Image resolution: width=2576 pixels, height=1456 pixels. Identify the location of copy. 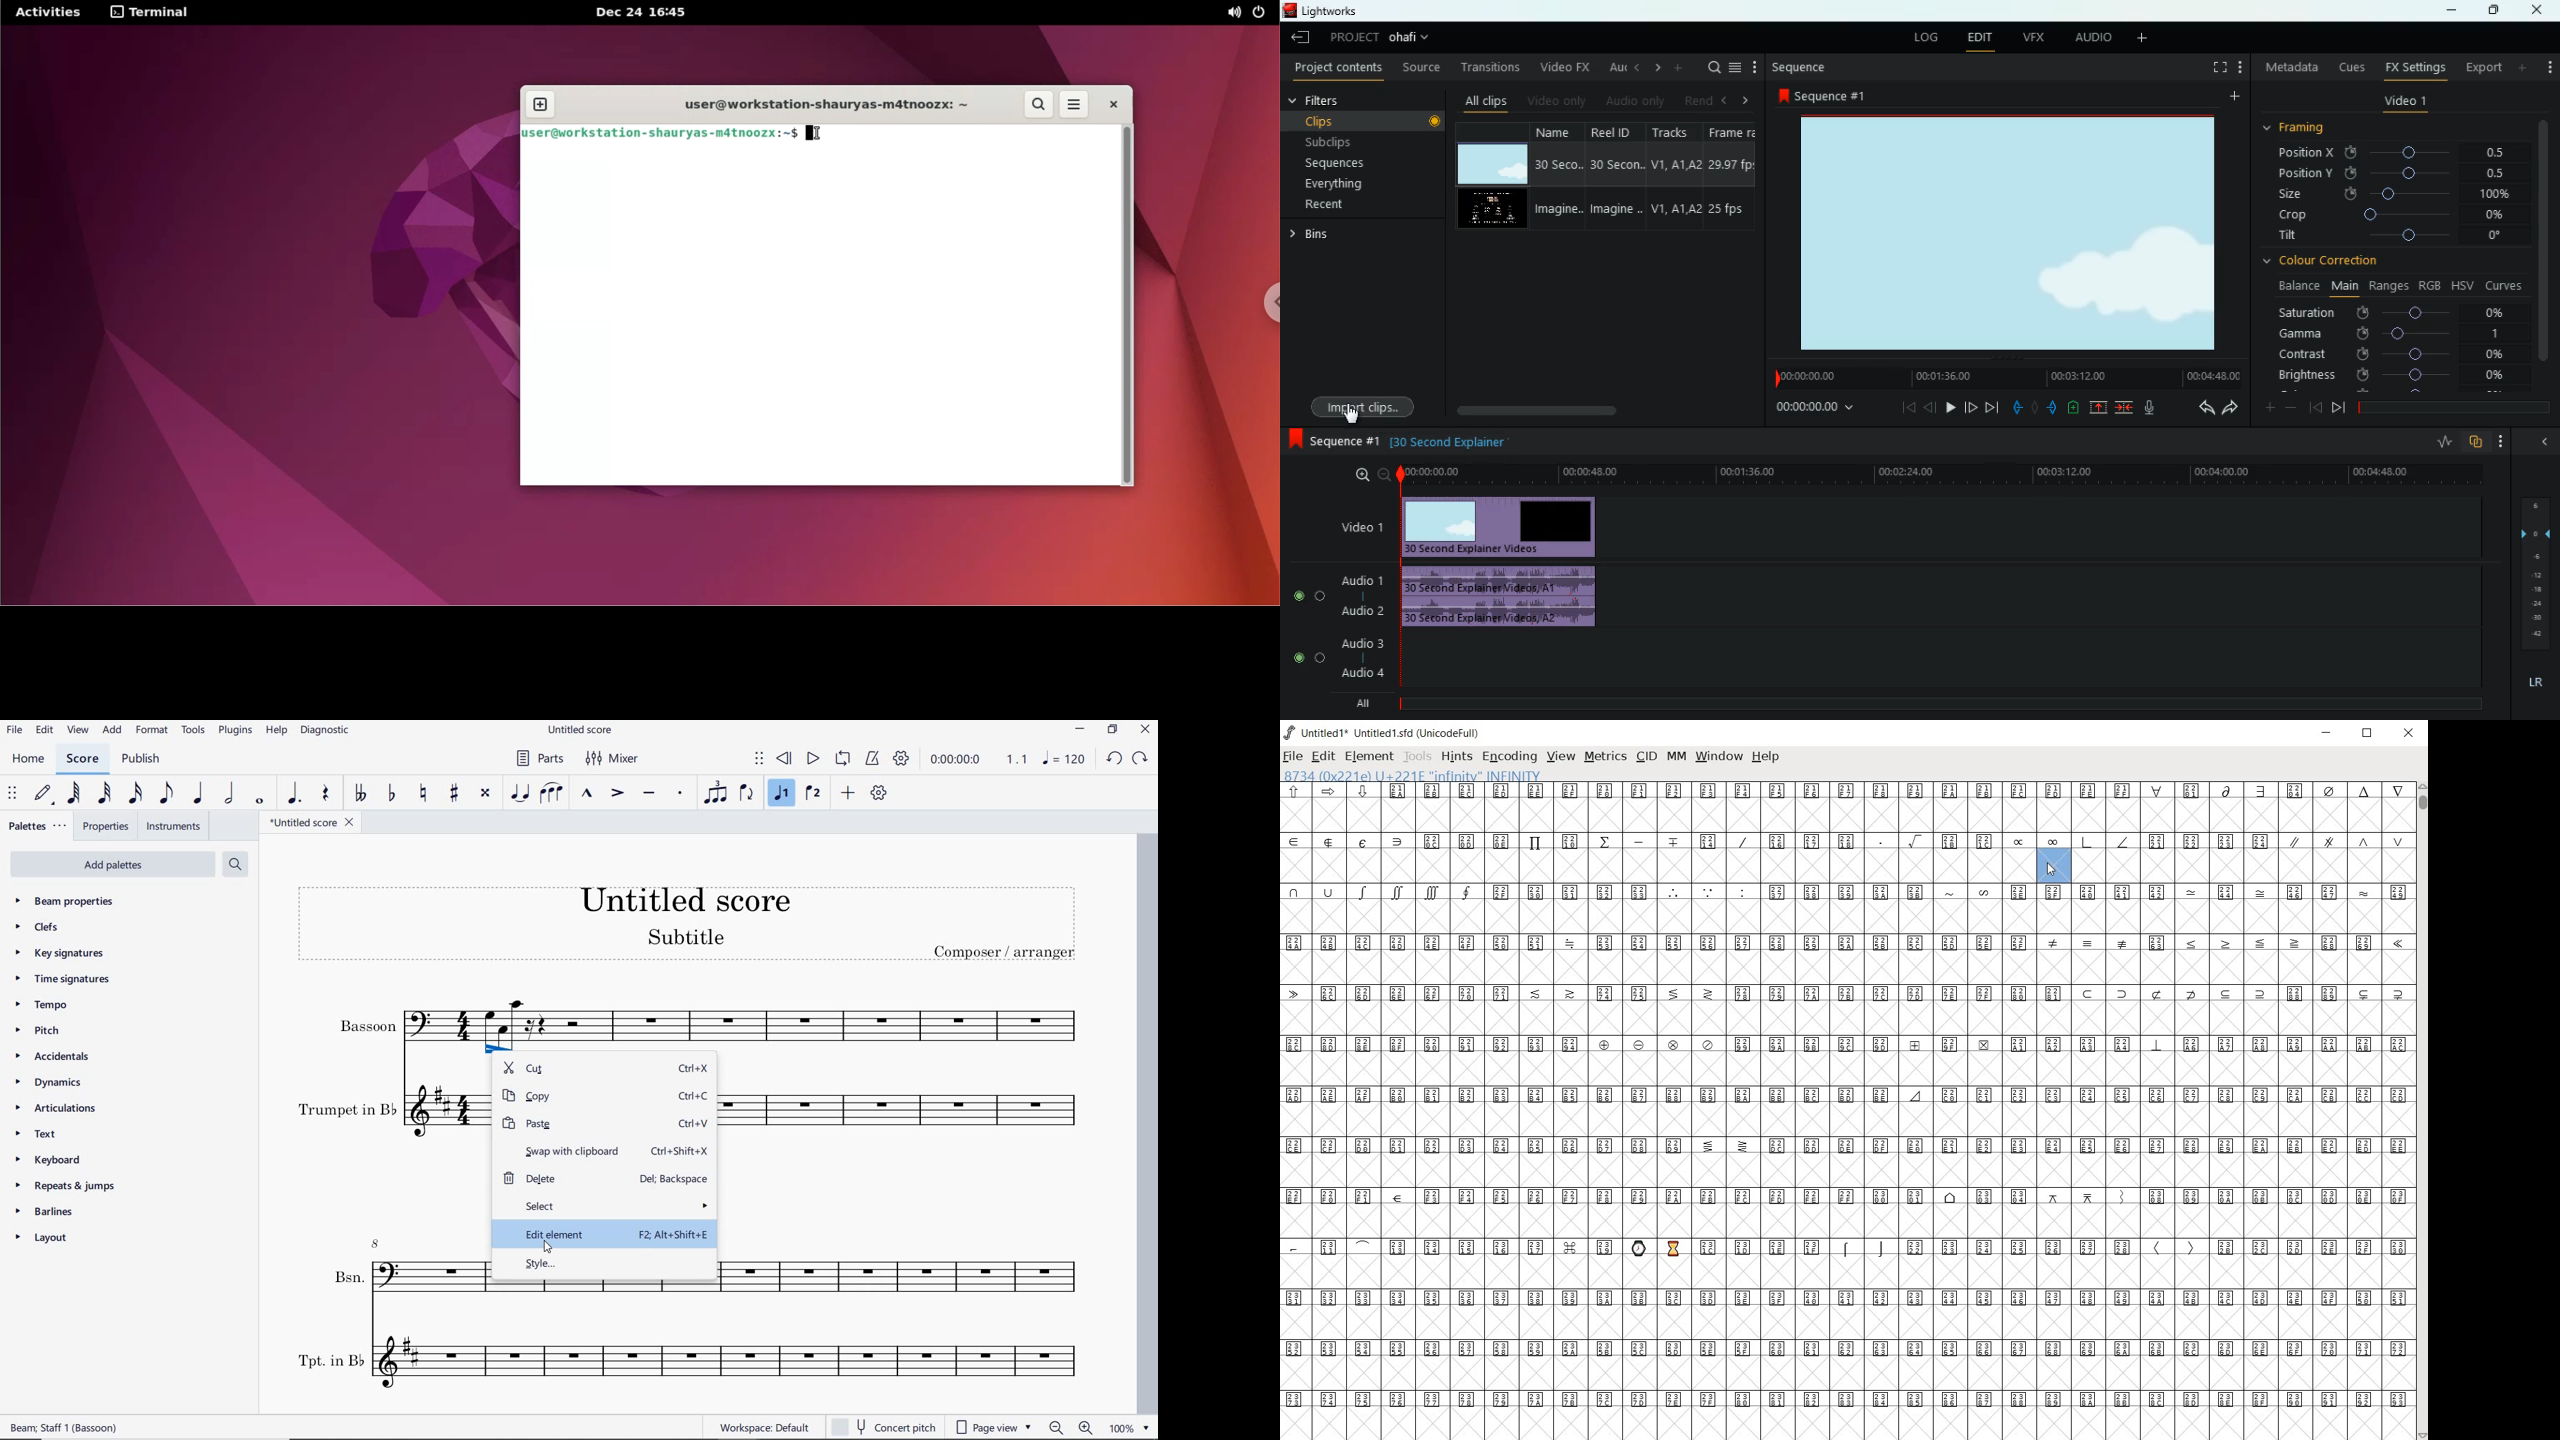
(606, 1095).